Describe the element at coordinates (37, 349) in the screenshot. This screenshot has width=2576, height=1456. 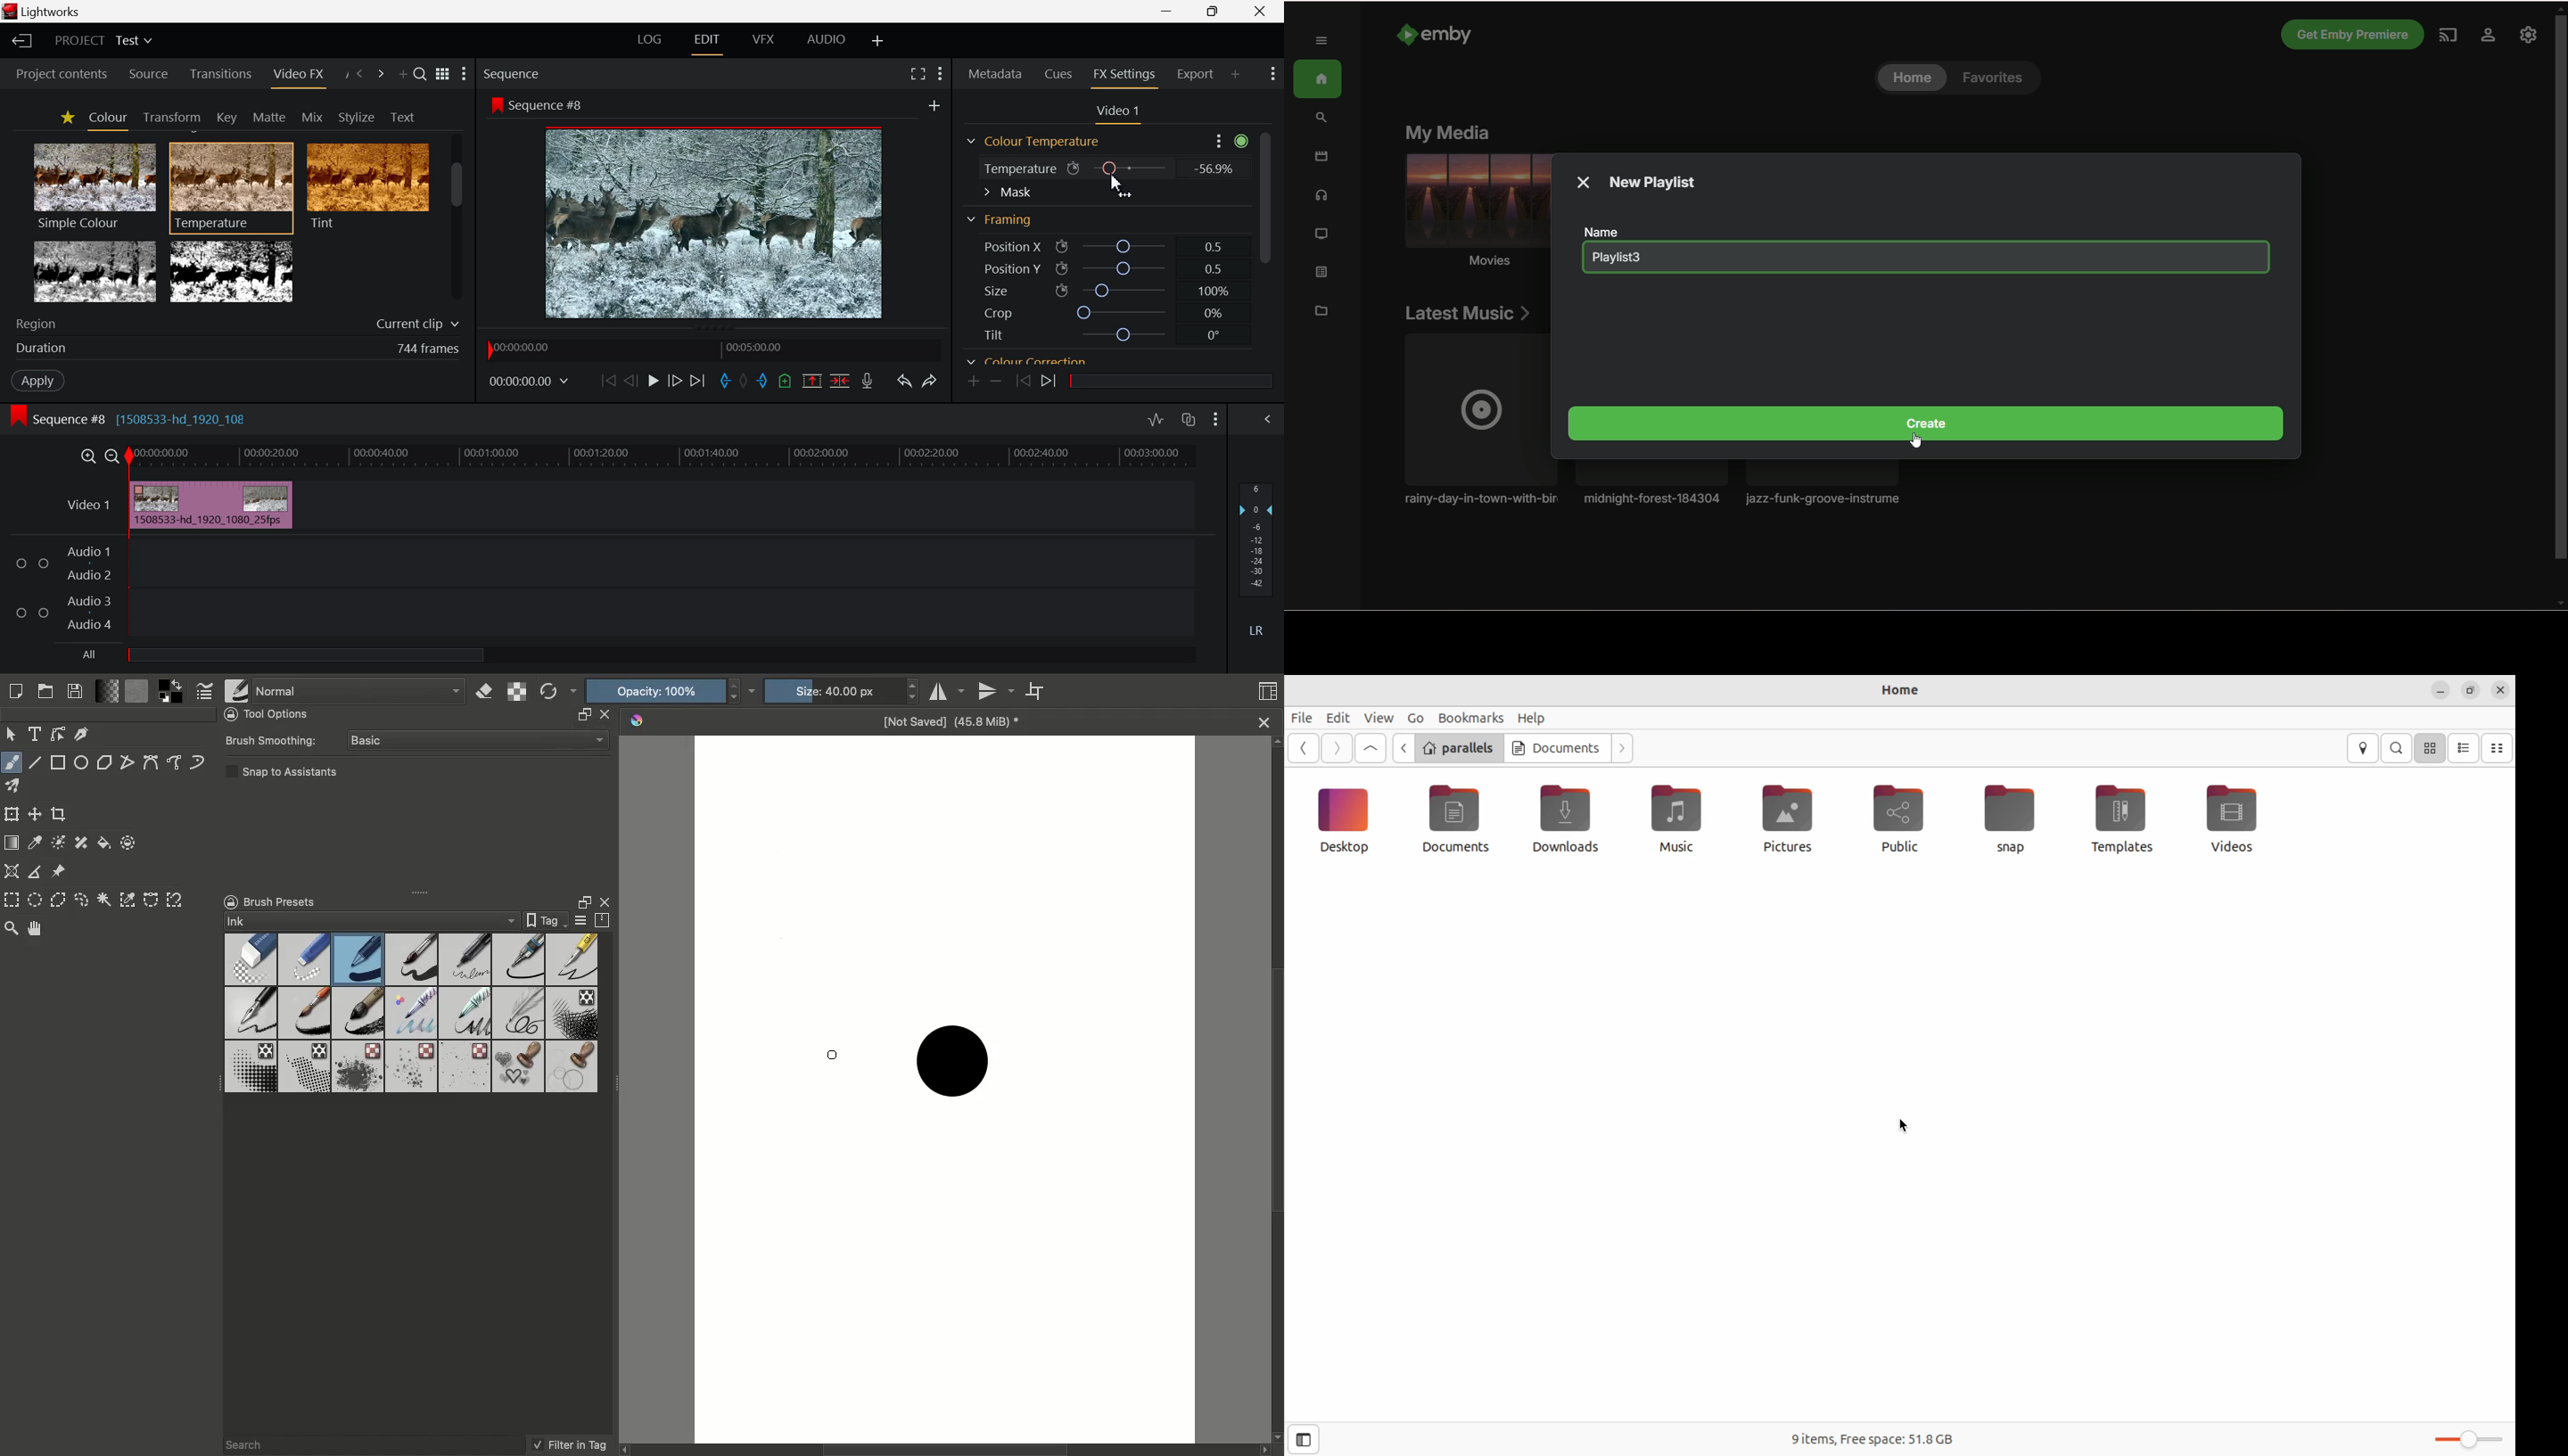
I see `duration` at that location.